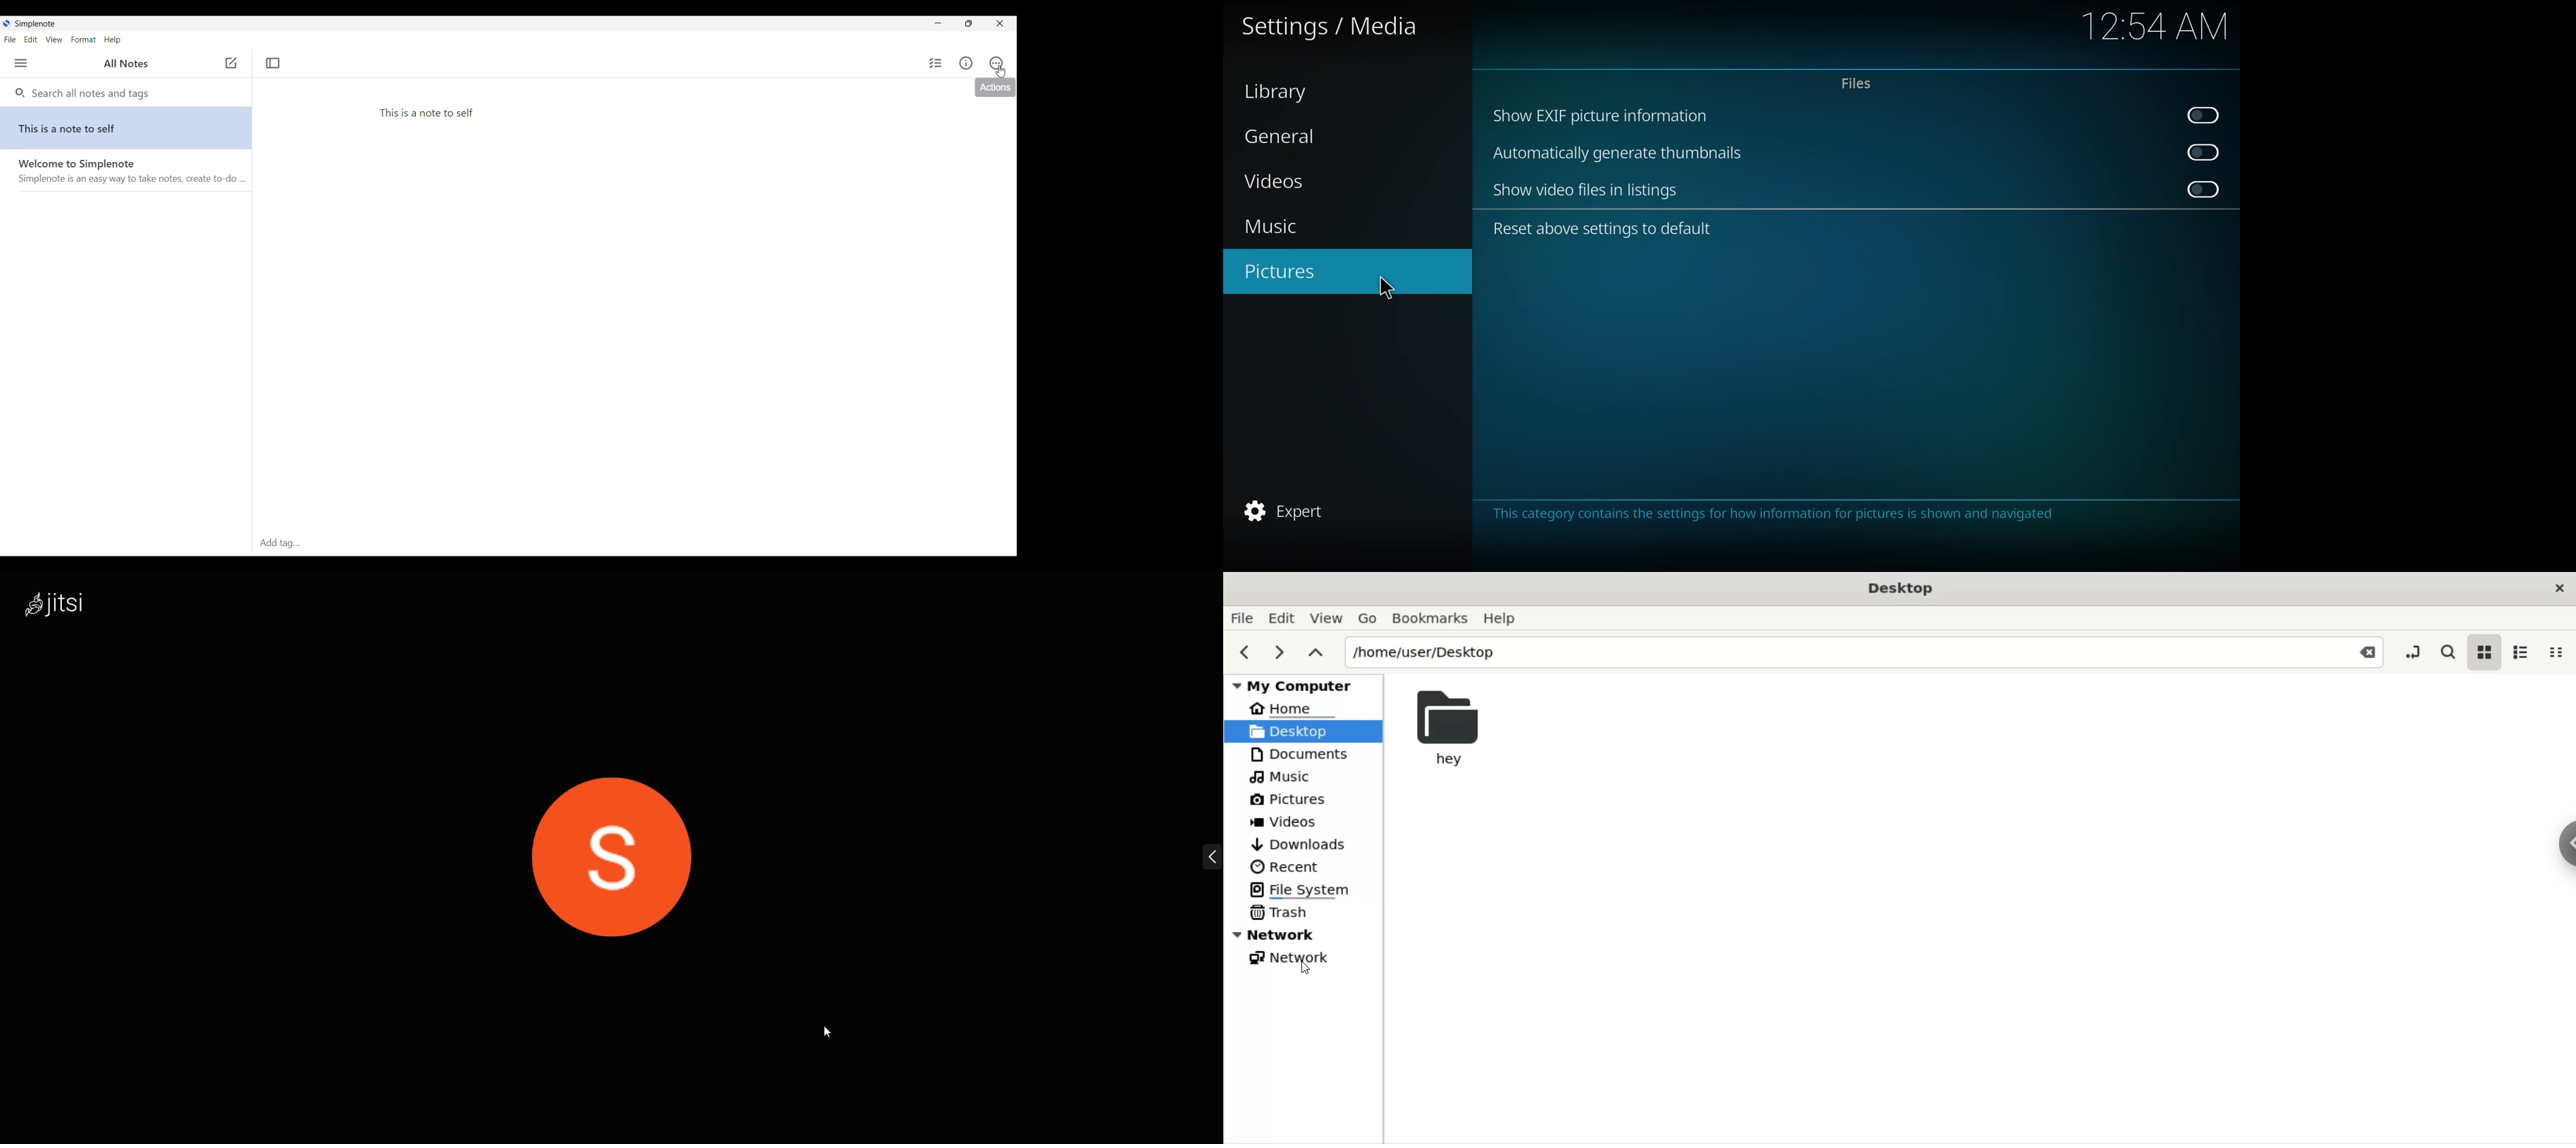 The width and height of the screenshot is (2576, 1148). Describe the element at coordinates (1856, 84) in the screenshot. I see `files` at that location.